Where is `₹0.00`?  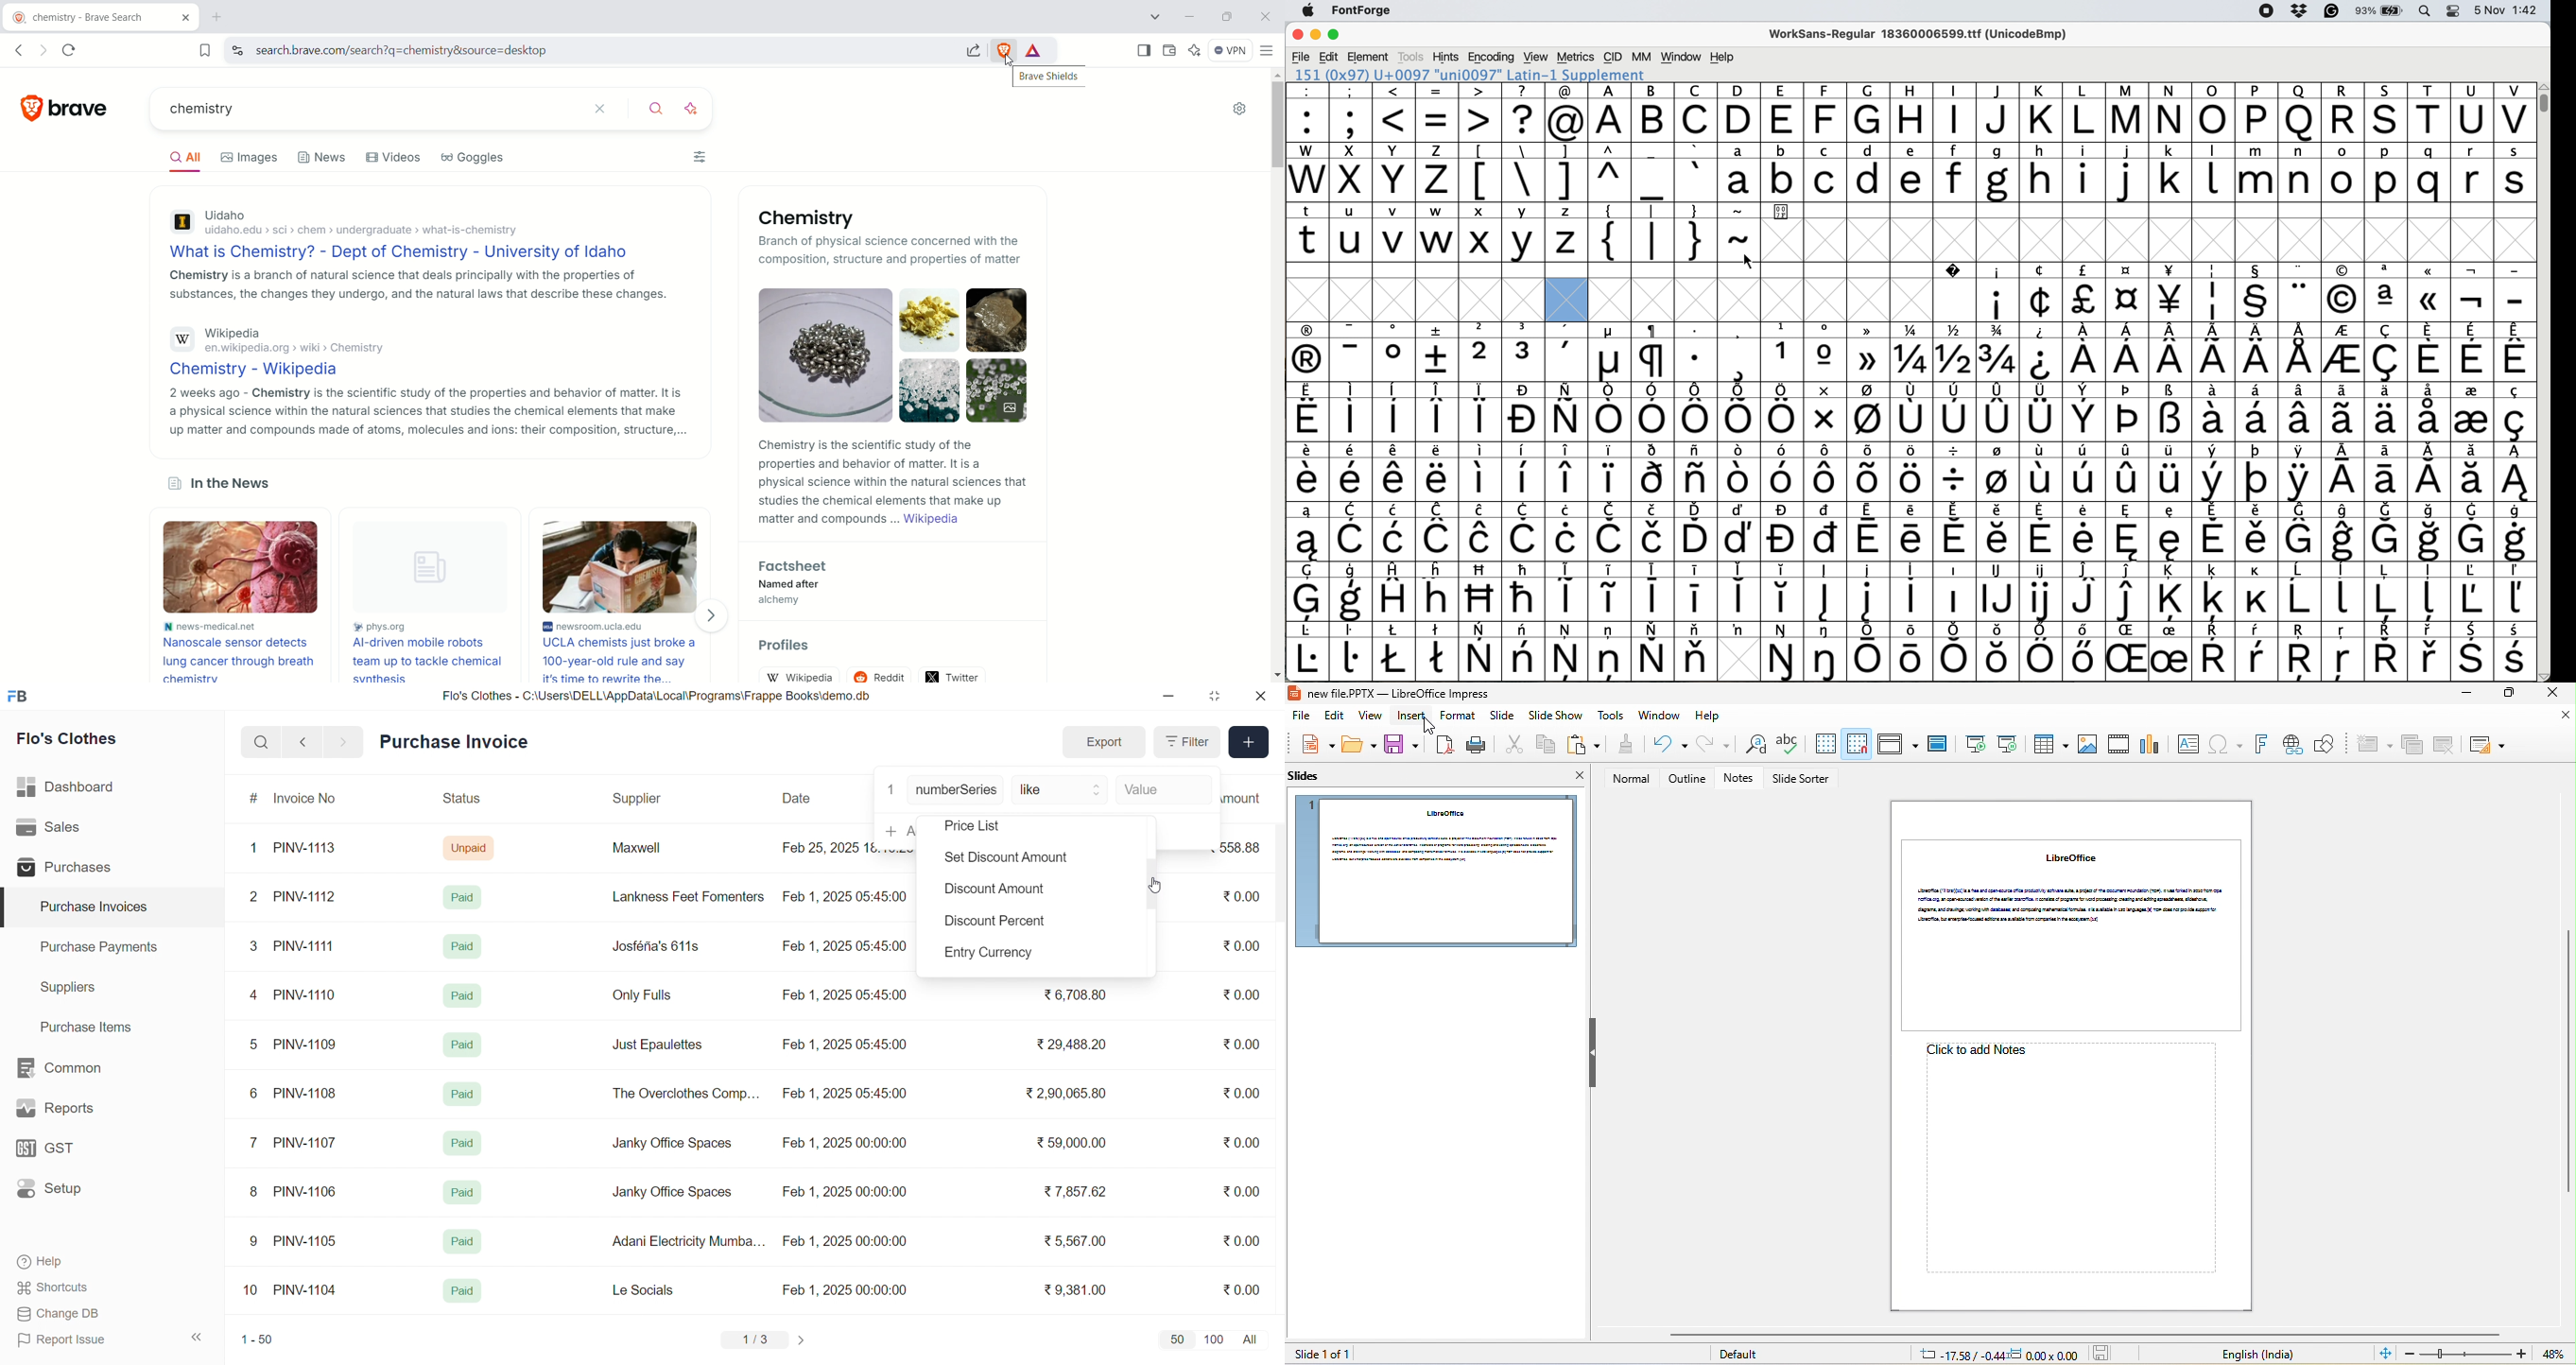 ₹0.00 is located at coordinates (1241, 1191).